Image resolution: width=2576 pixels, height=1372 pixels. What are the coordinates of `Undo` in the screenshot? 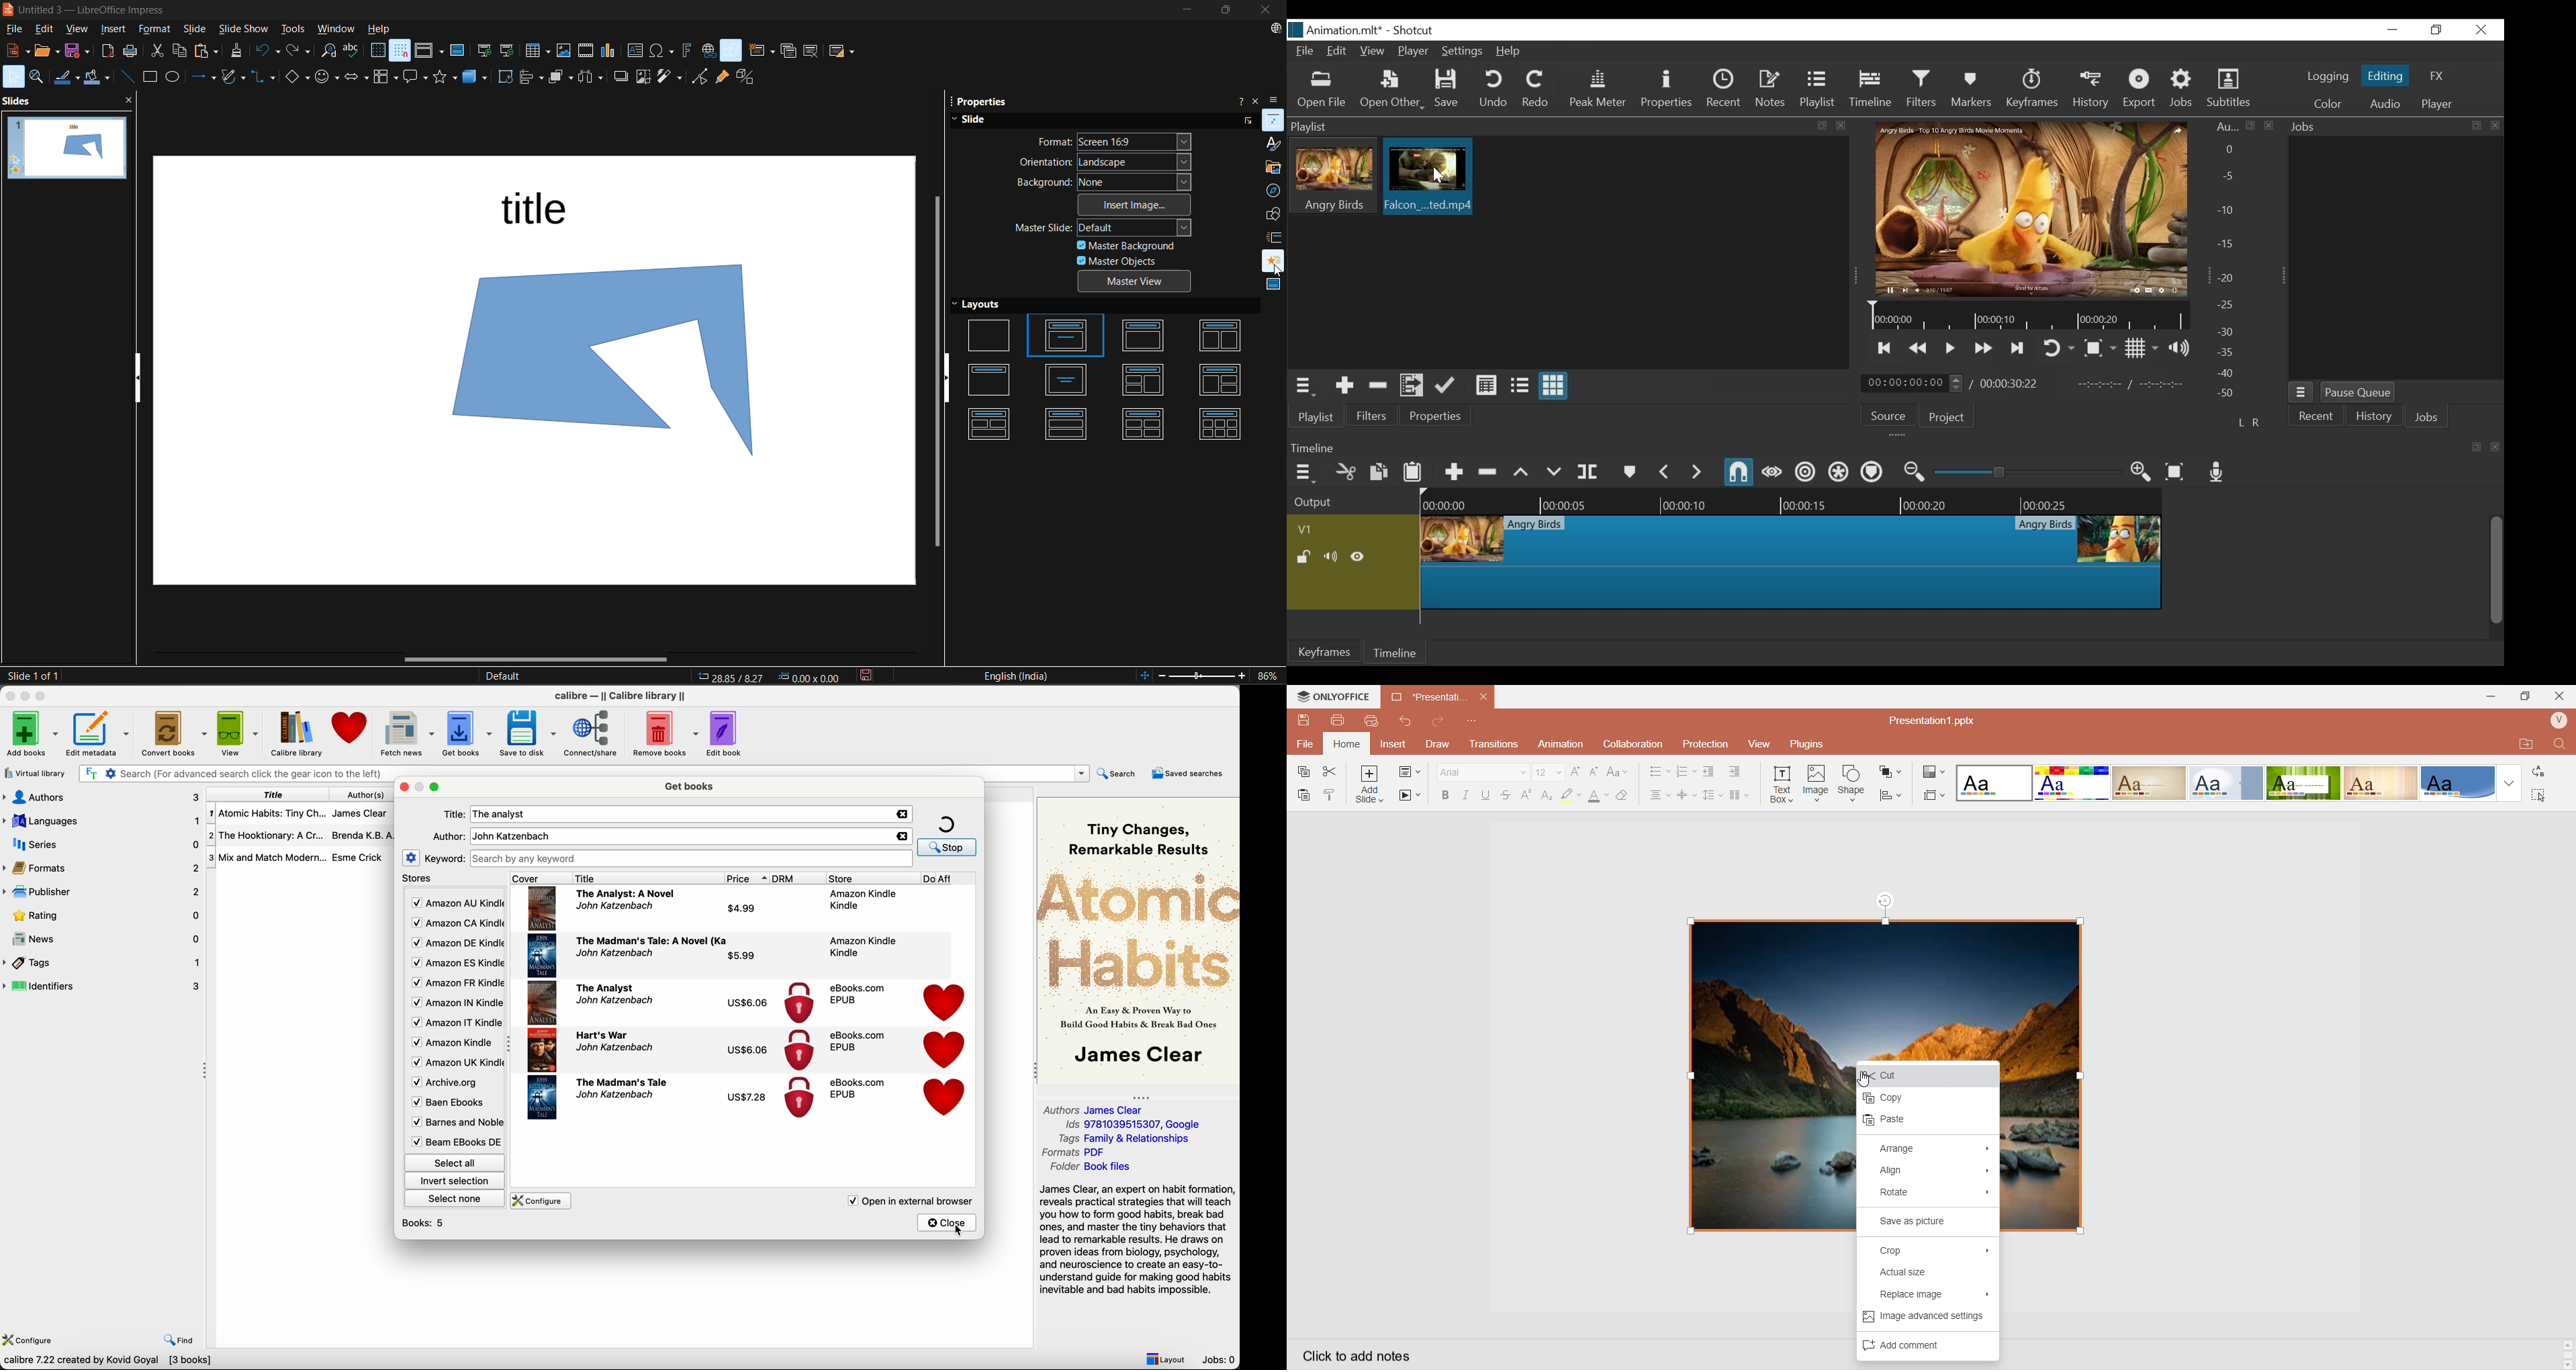 It's located at (1494, 89).